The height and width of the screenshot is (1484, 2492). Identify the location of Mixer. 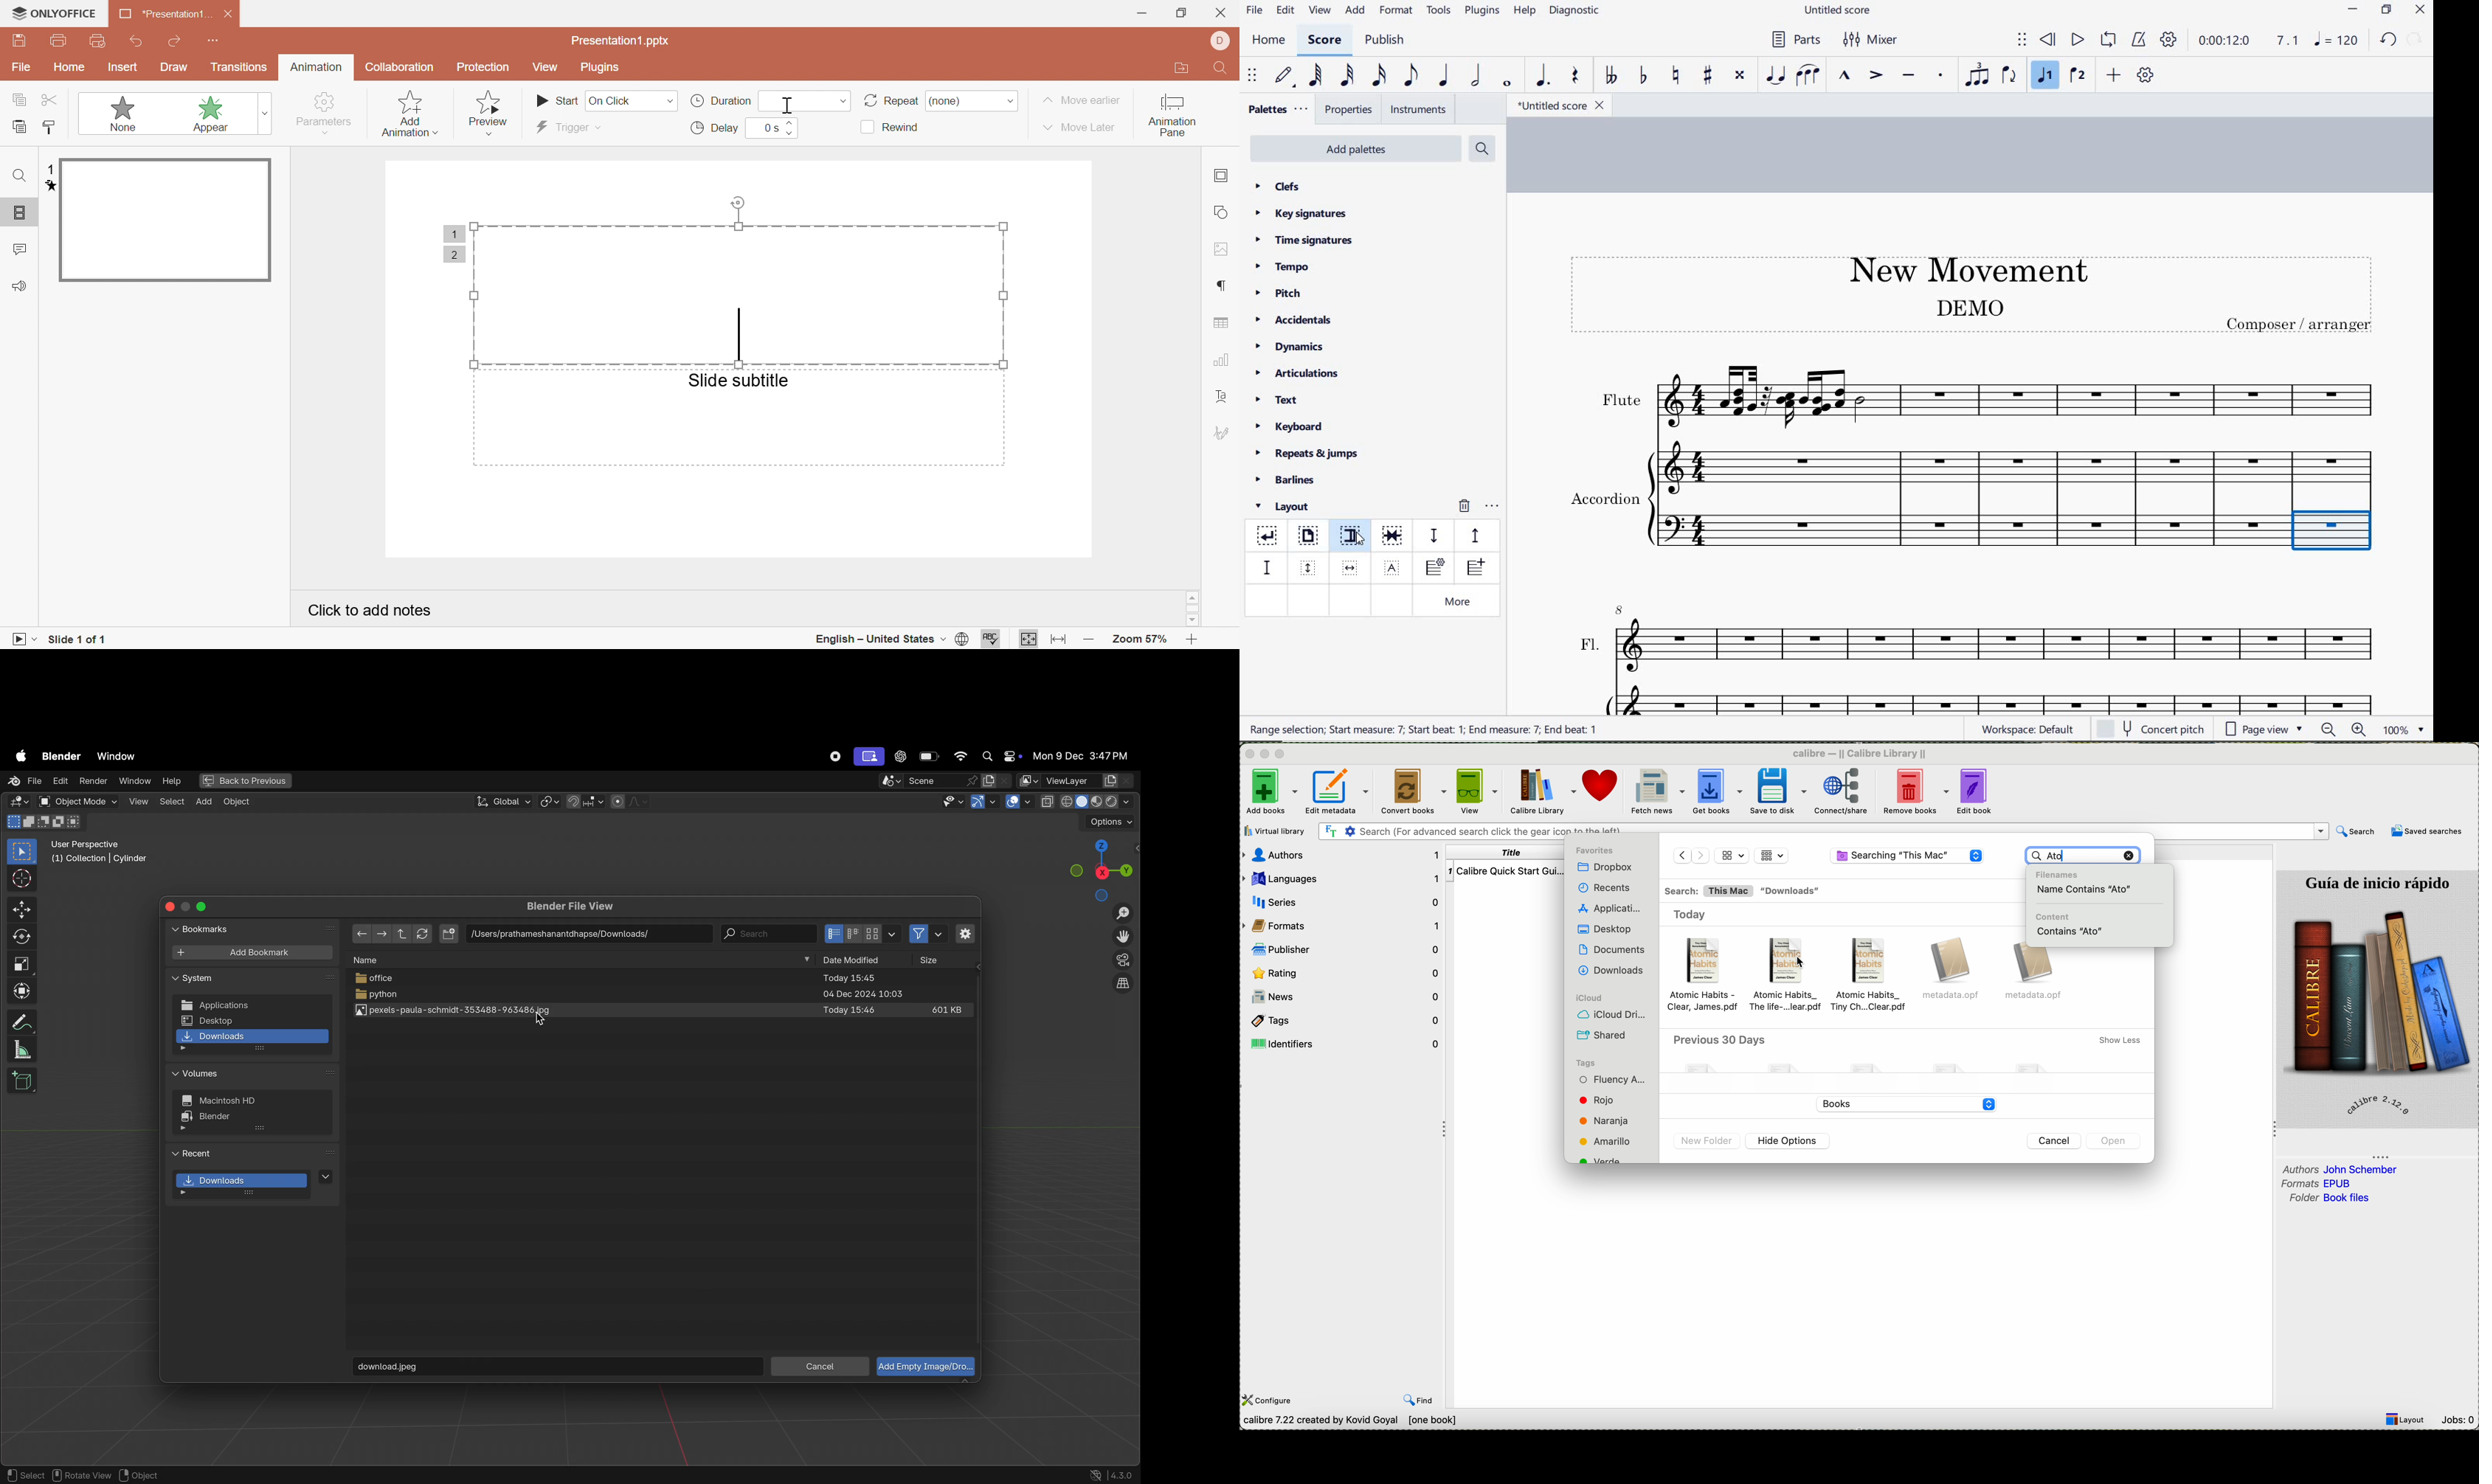
(1872, 40).